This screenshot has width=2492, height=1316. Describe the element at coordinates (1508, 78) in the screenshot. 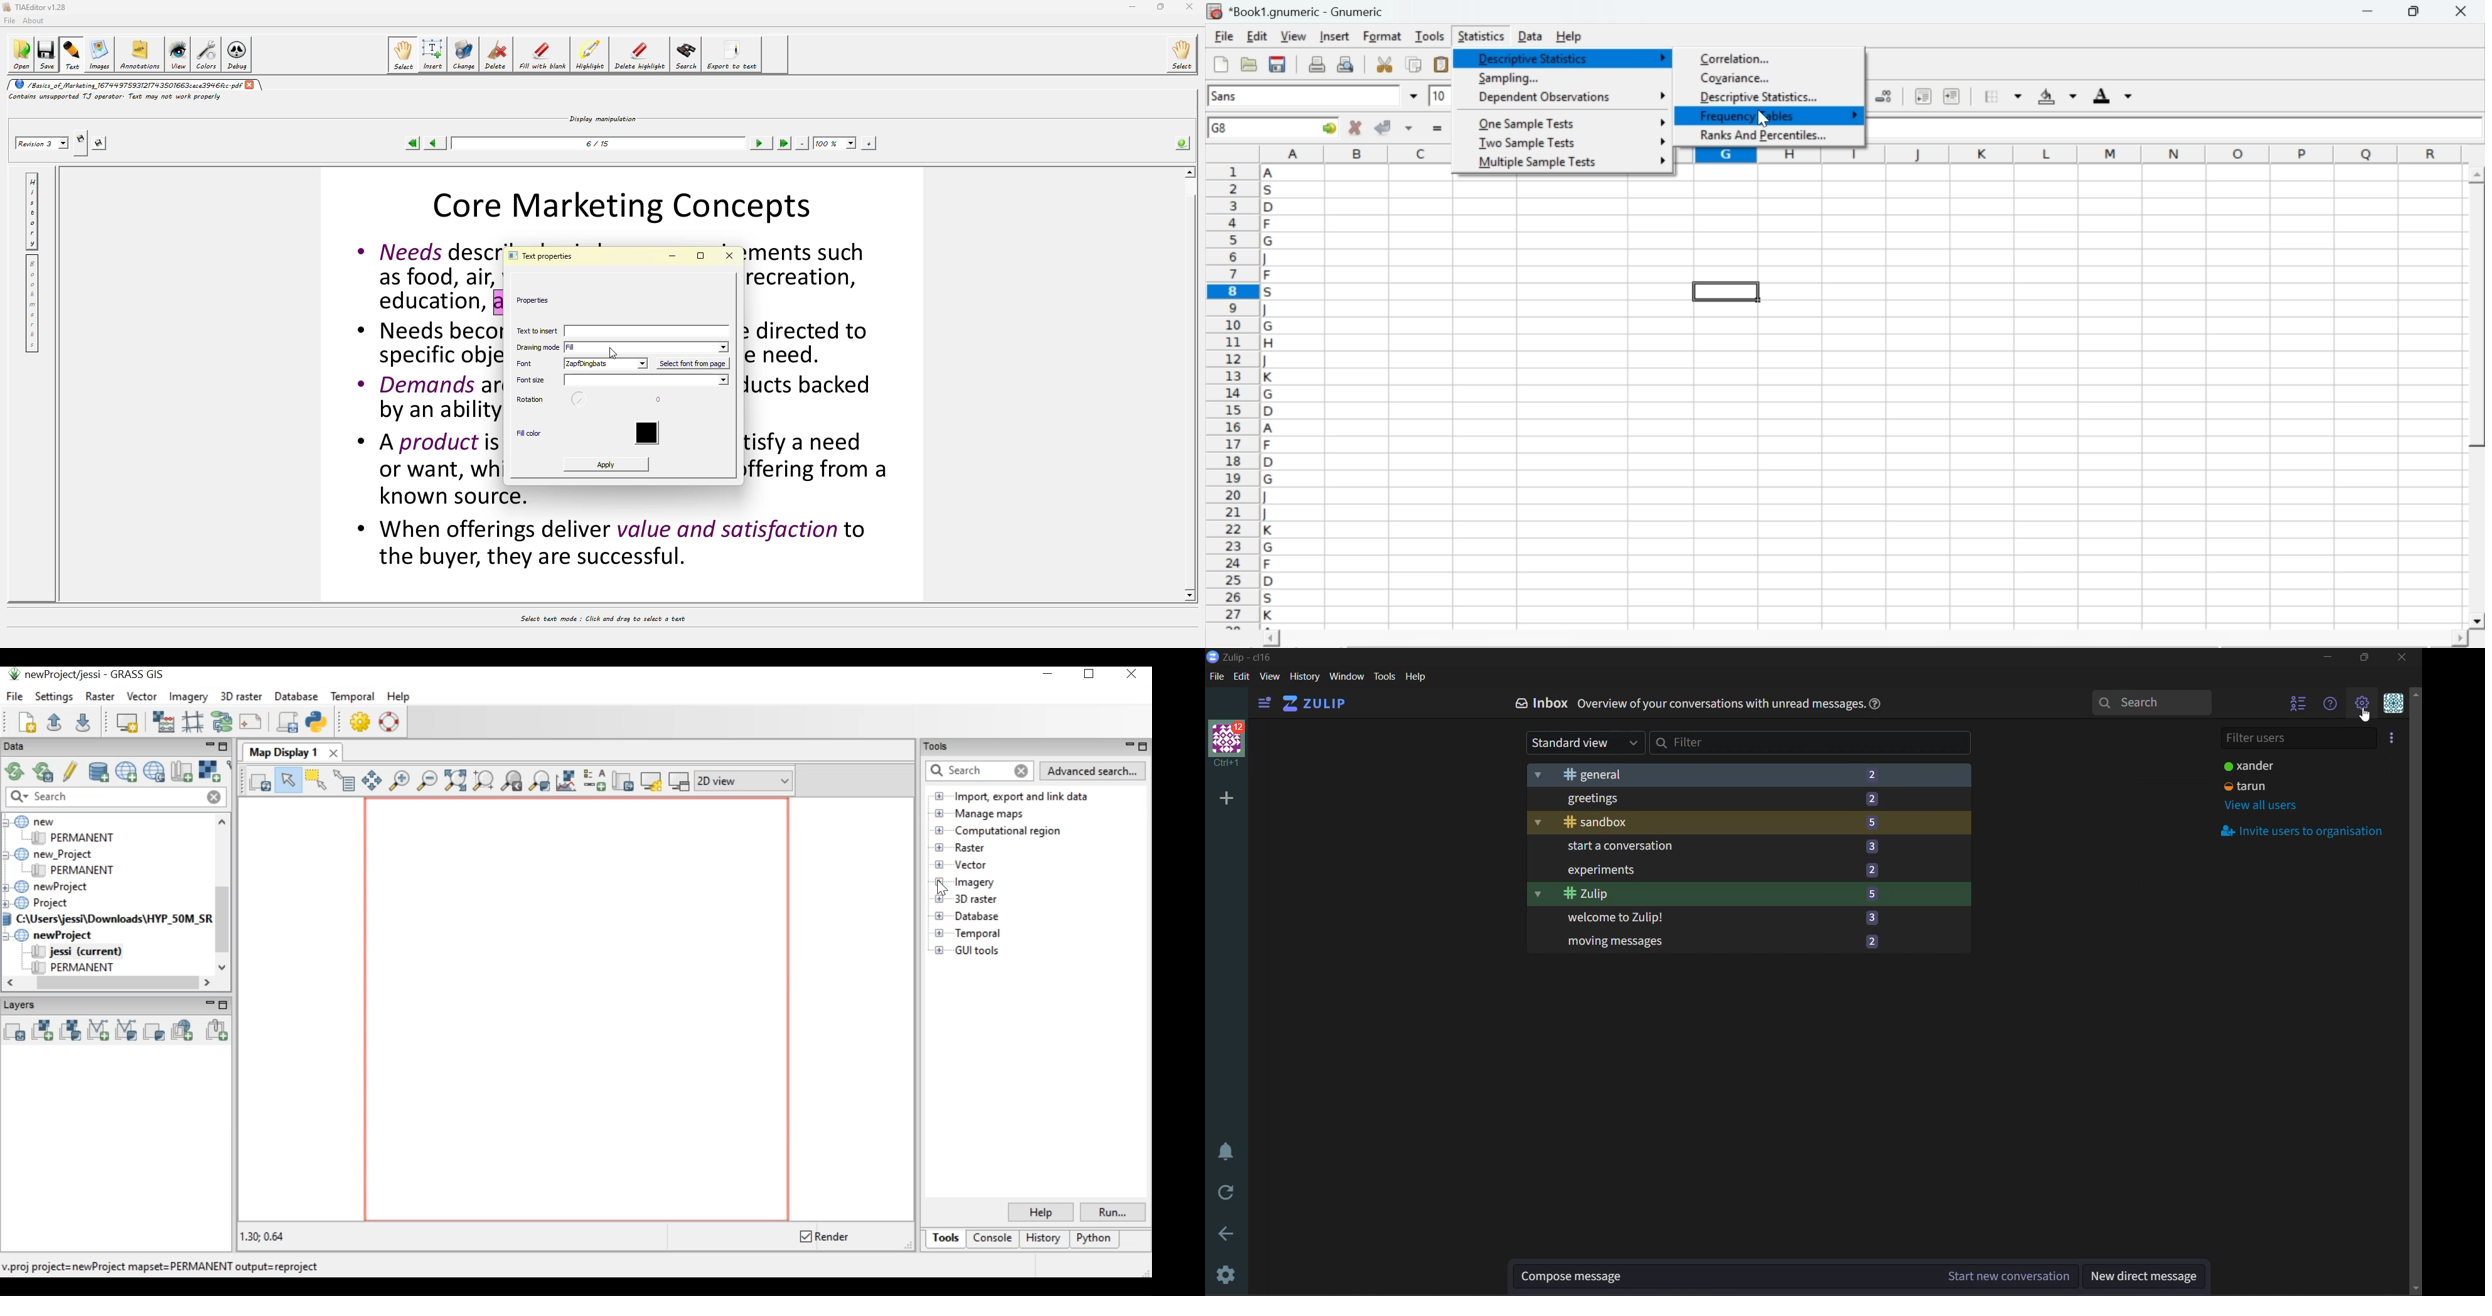

I see `sampling...` at that location.